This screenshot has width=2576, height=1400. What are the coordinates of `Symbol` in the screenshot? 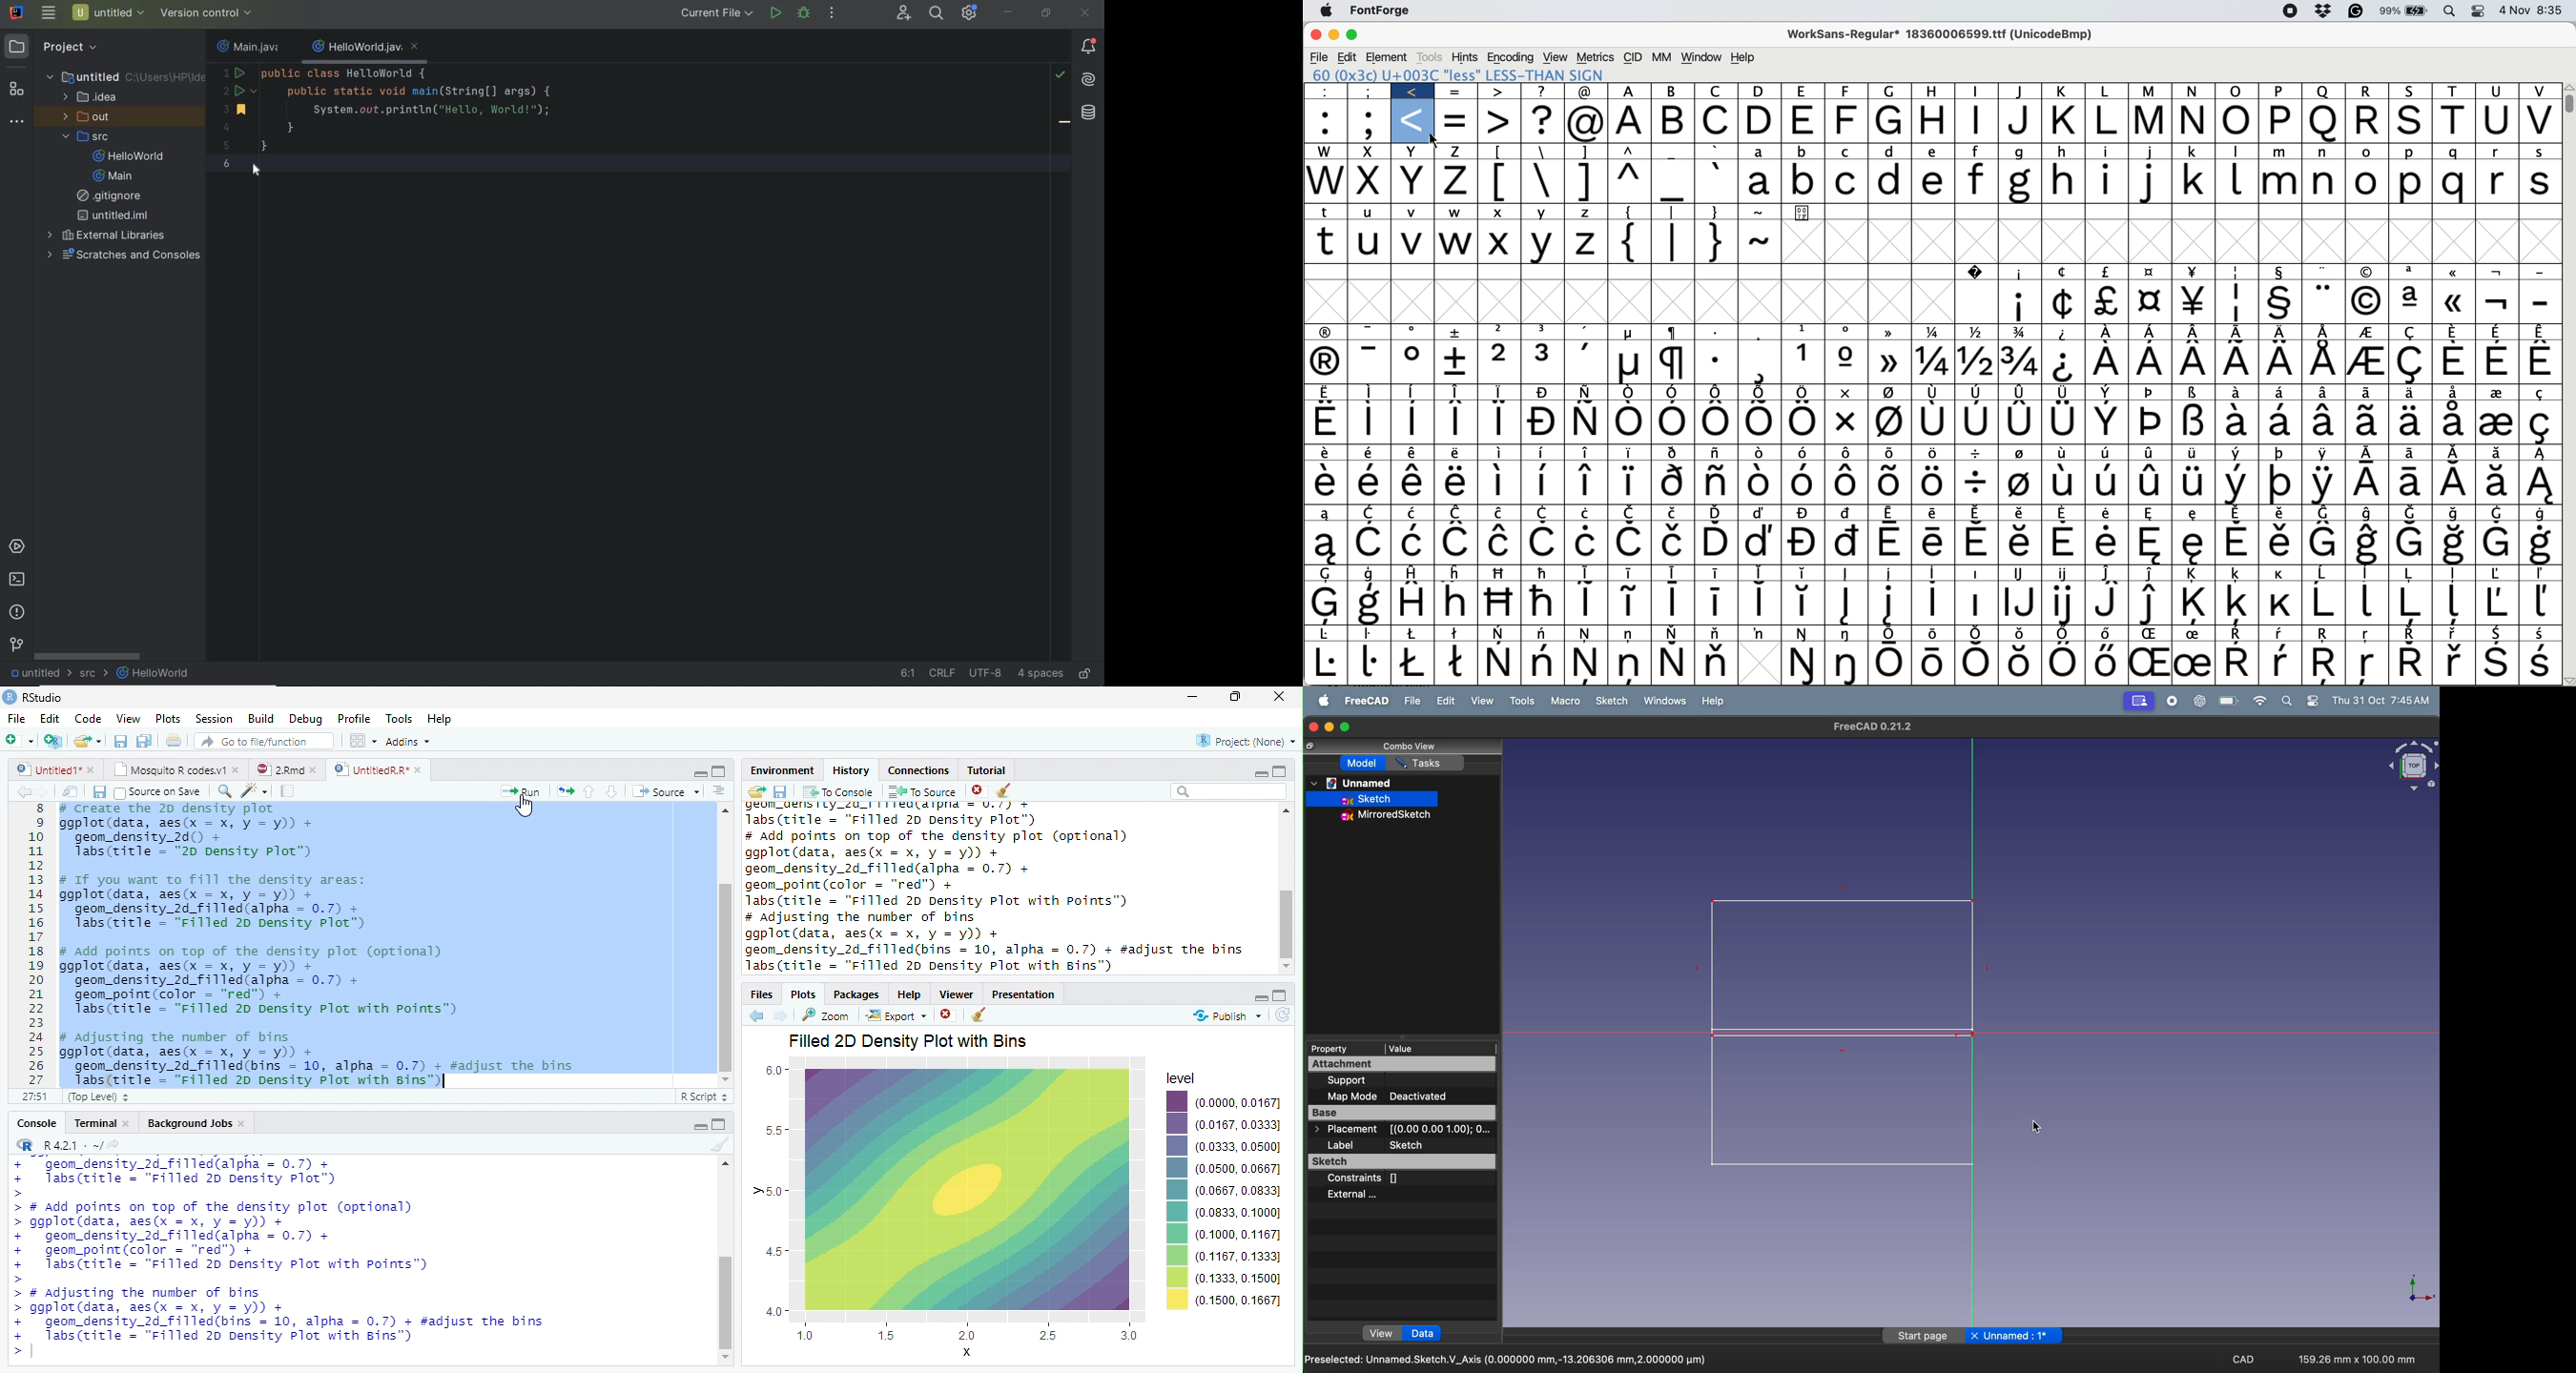 It's located at (2281, 604).